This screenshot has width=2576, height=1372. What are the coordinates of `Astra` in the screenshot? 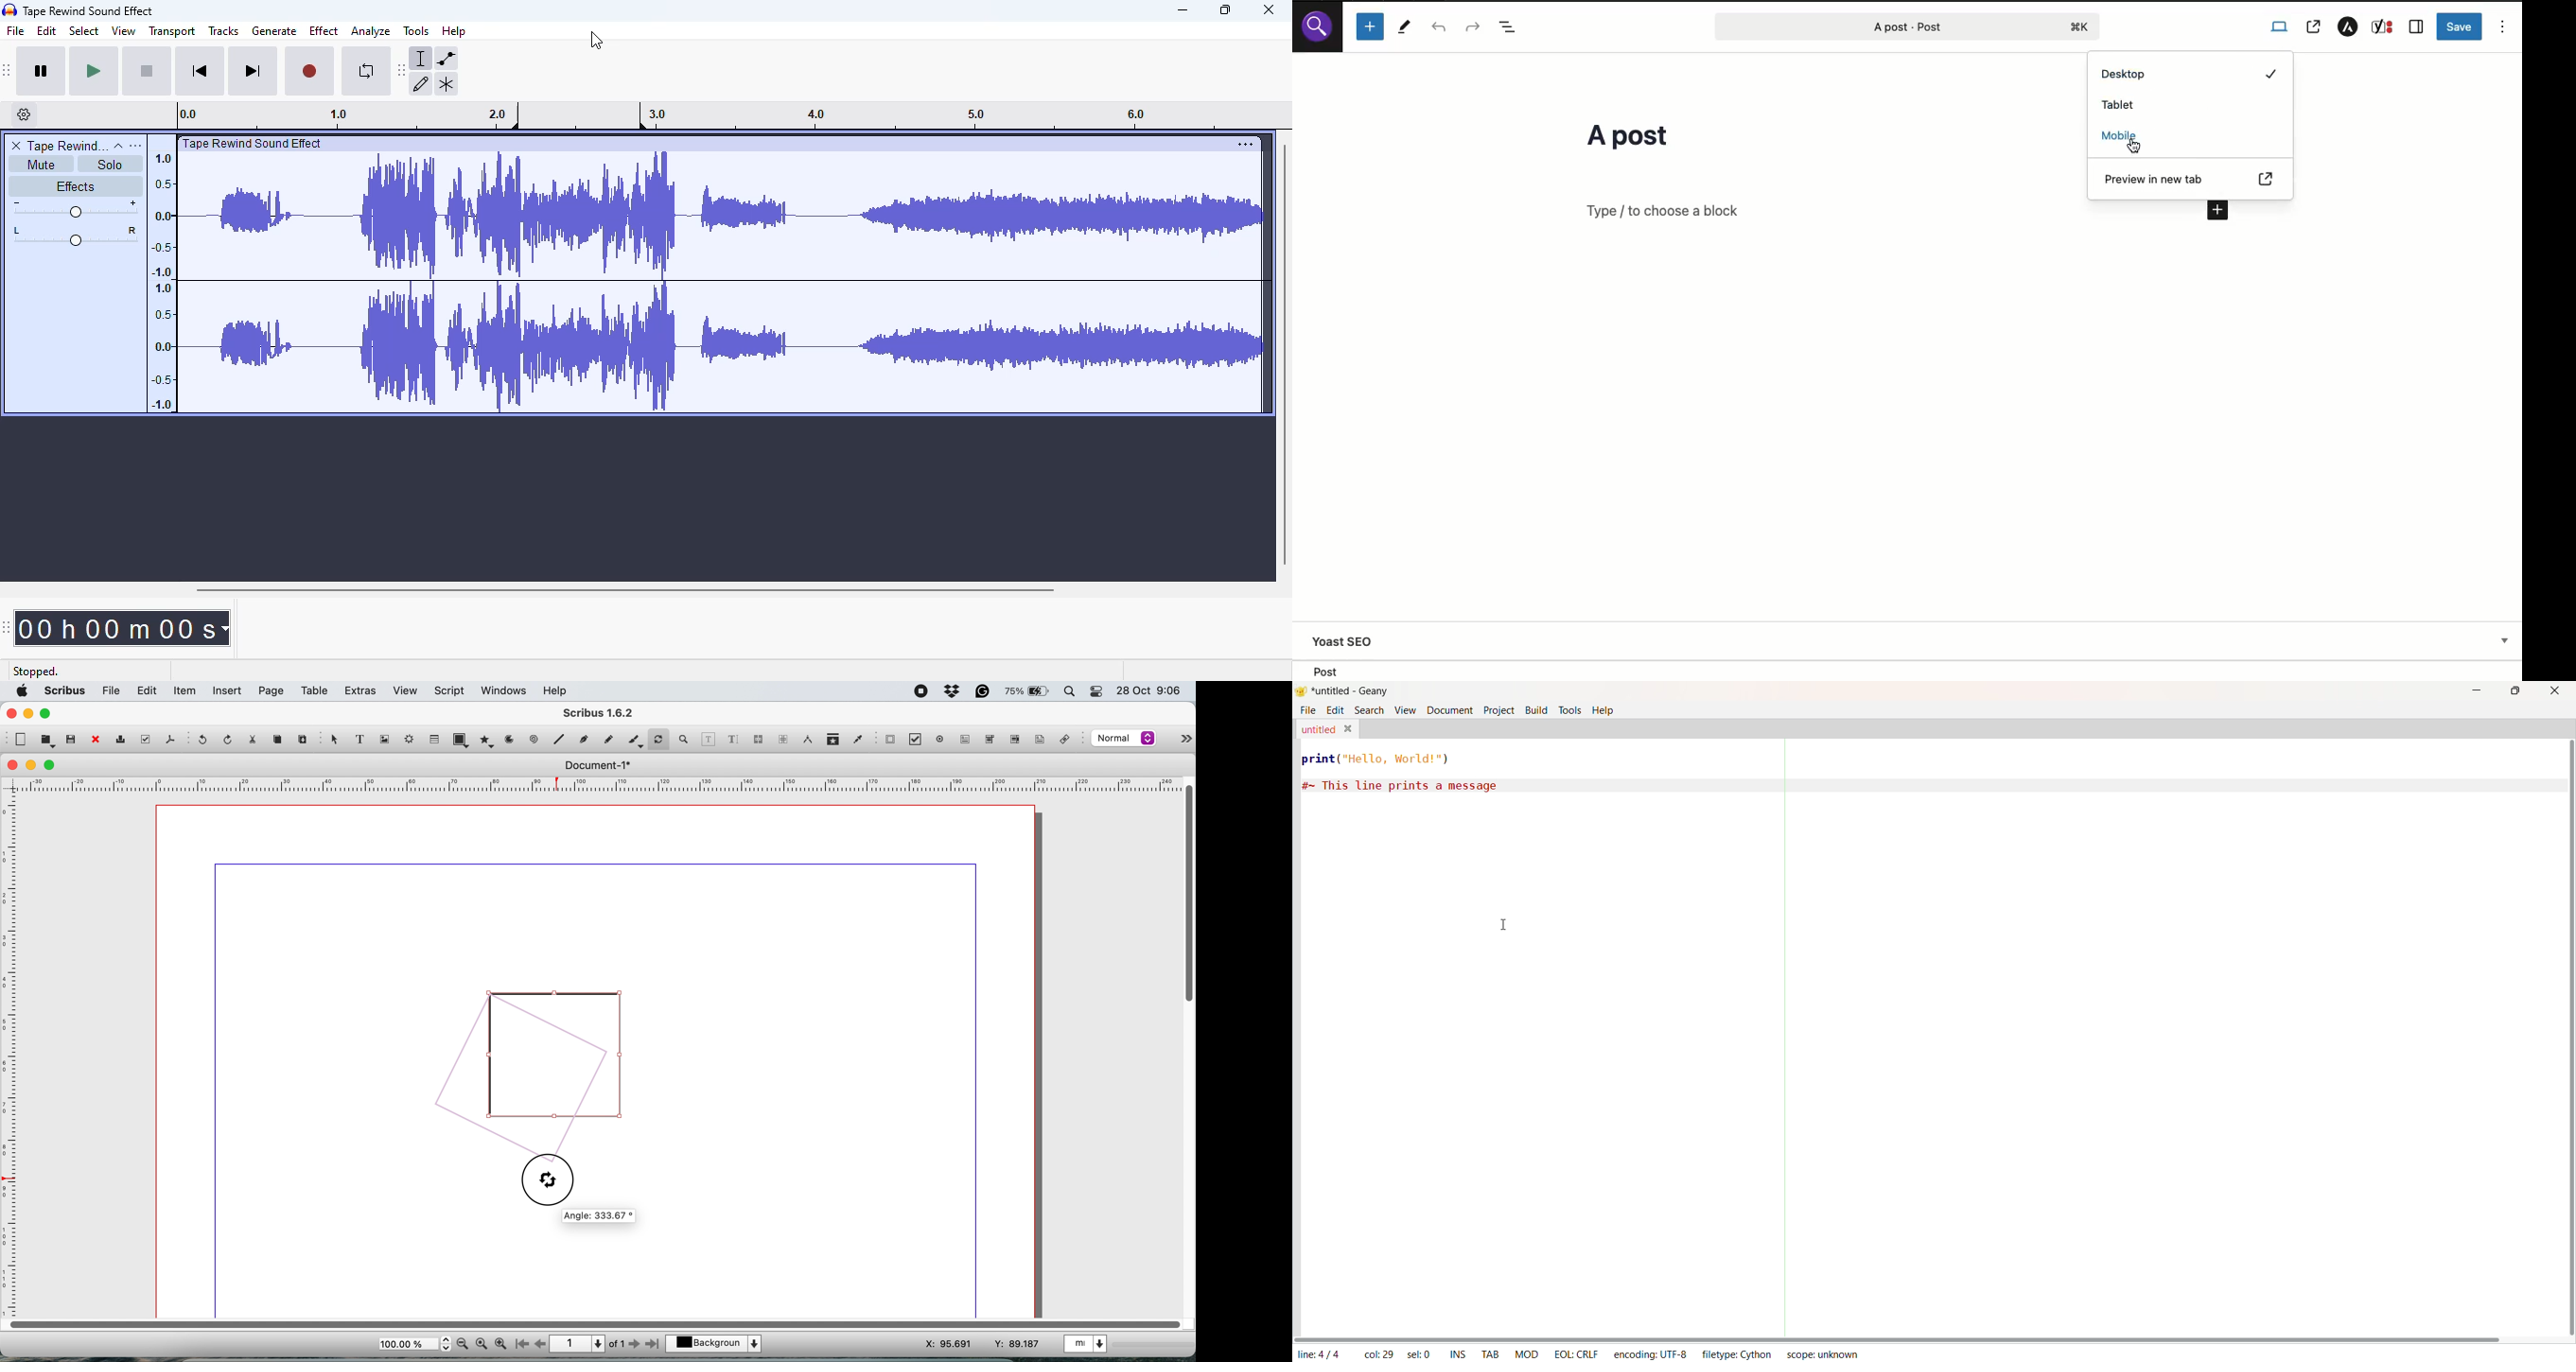 It's located at (2349, 26).